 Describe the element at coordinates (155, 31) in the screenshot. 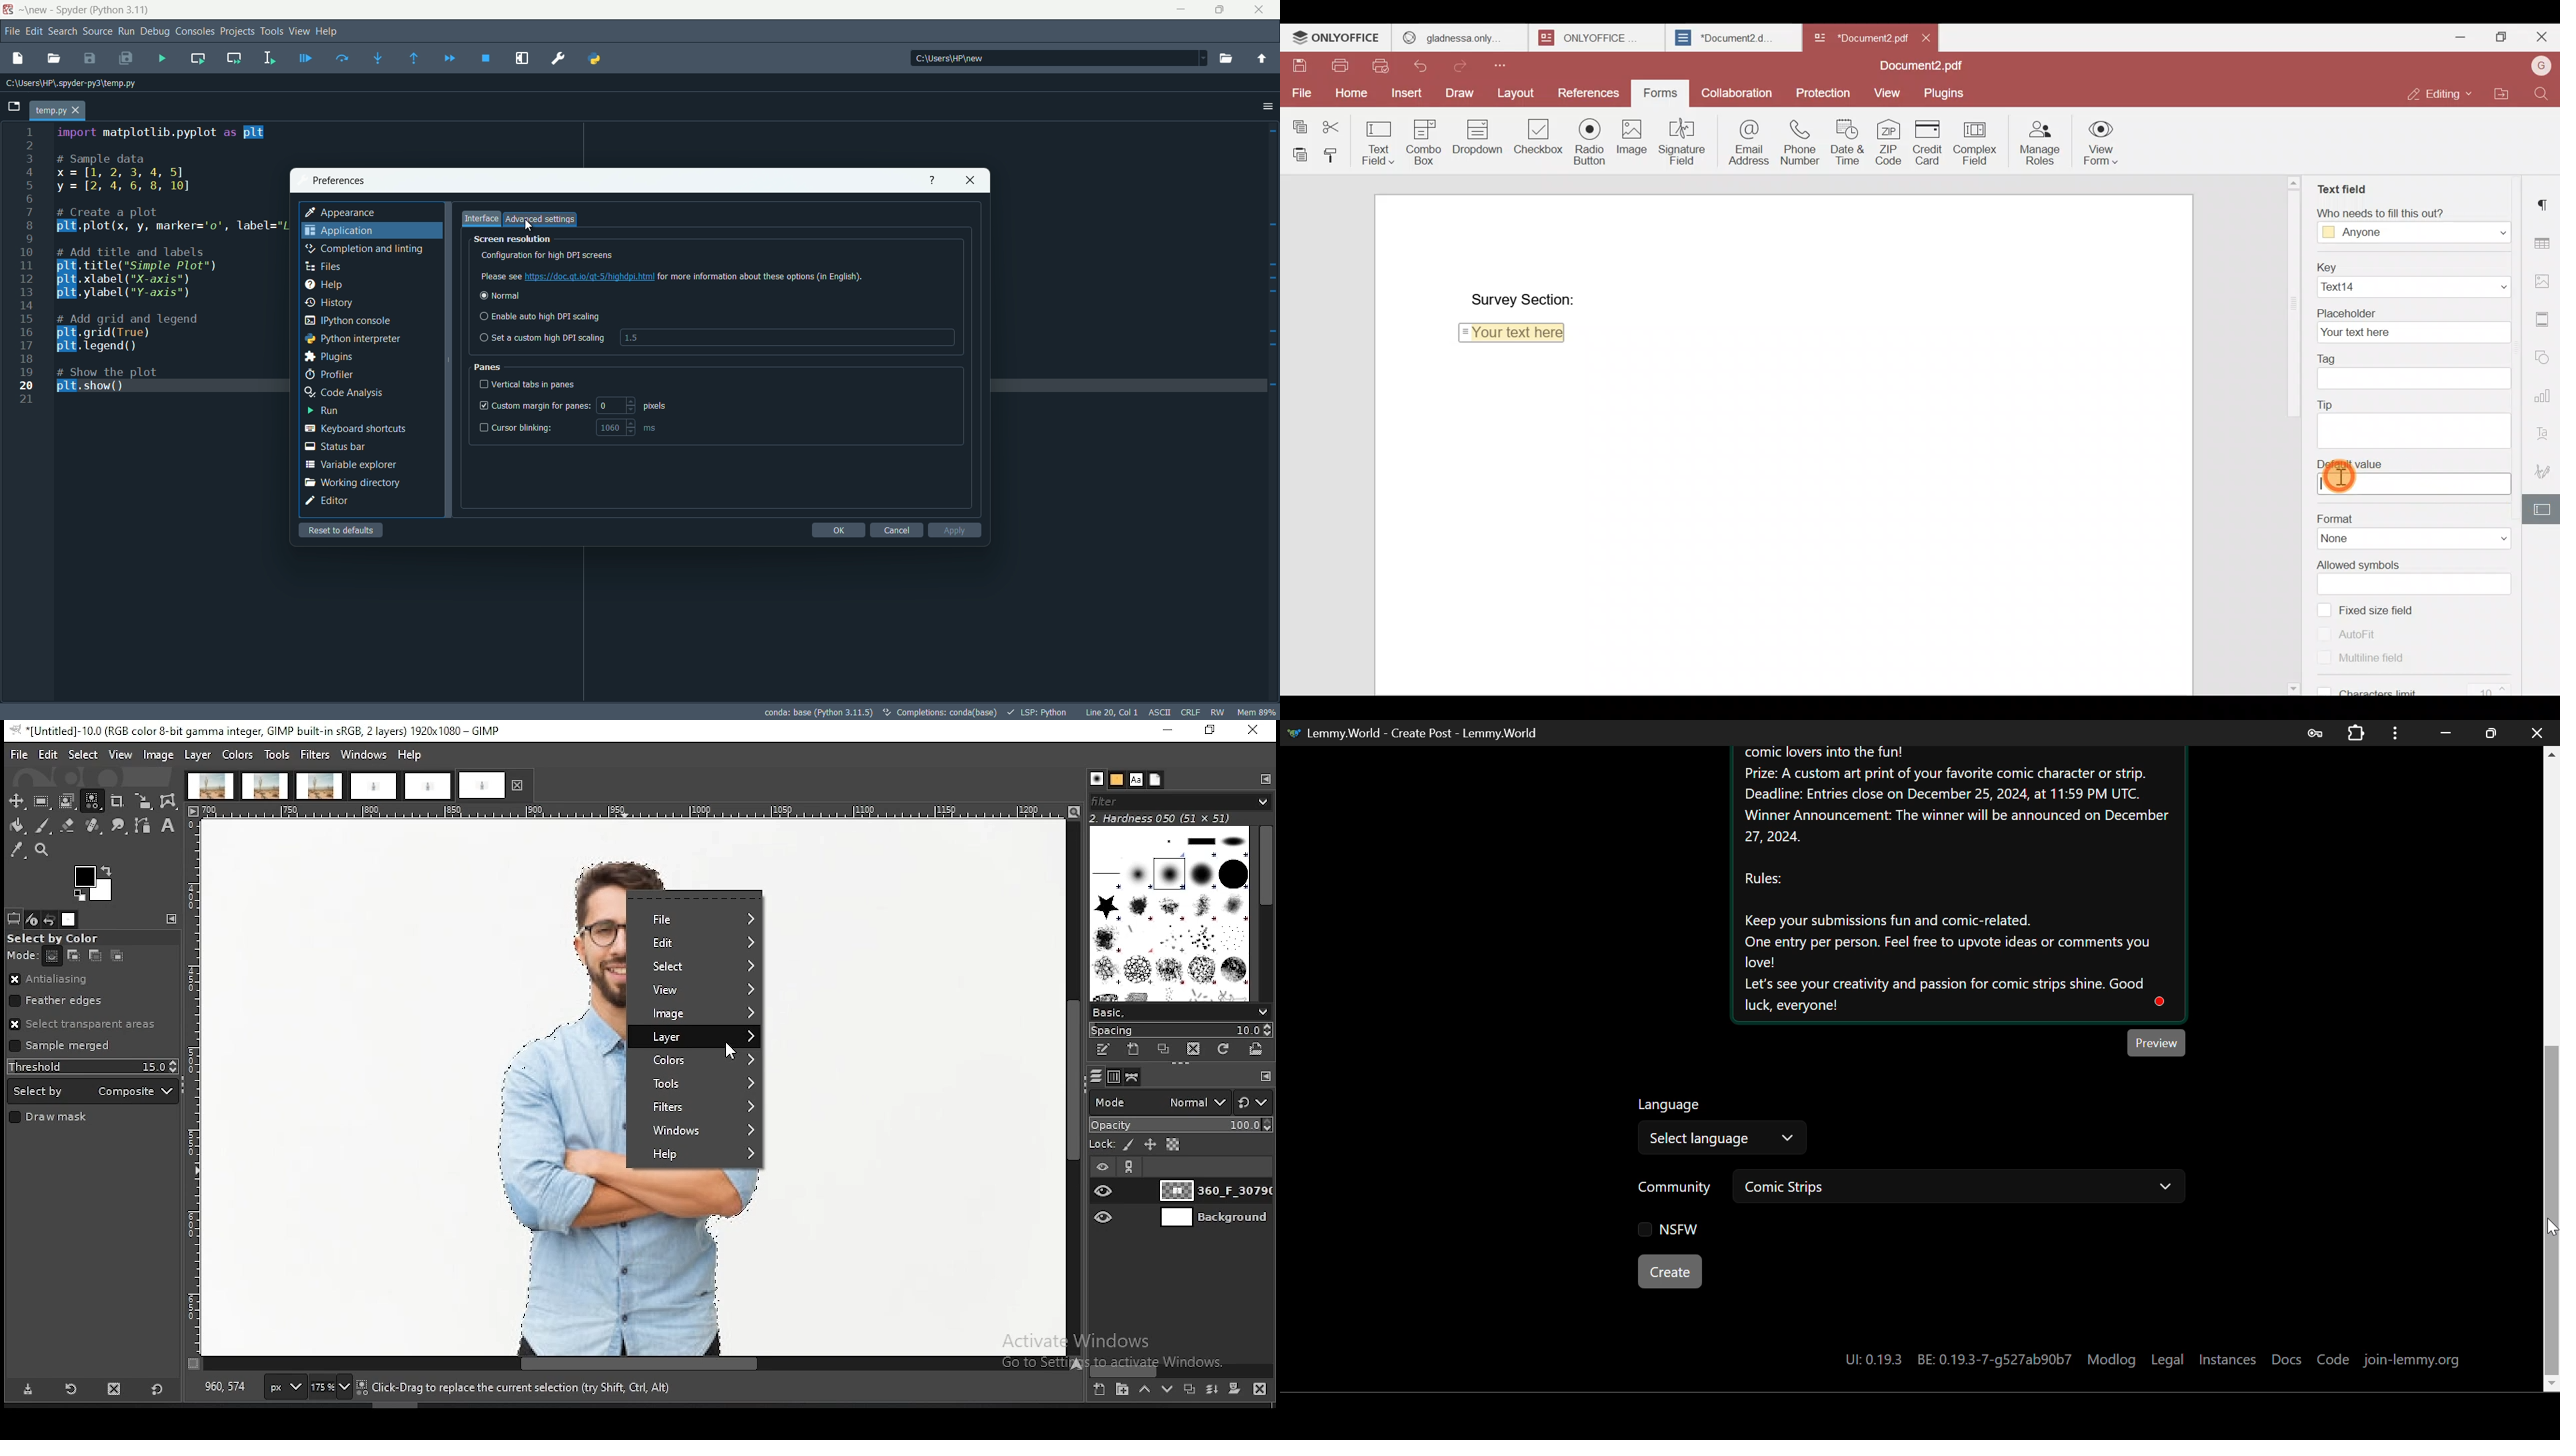

I see `debug` at that location.